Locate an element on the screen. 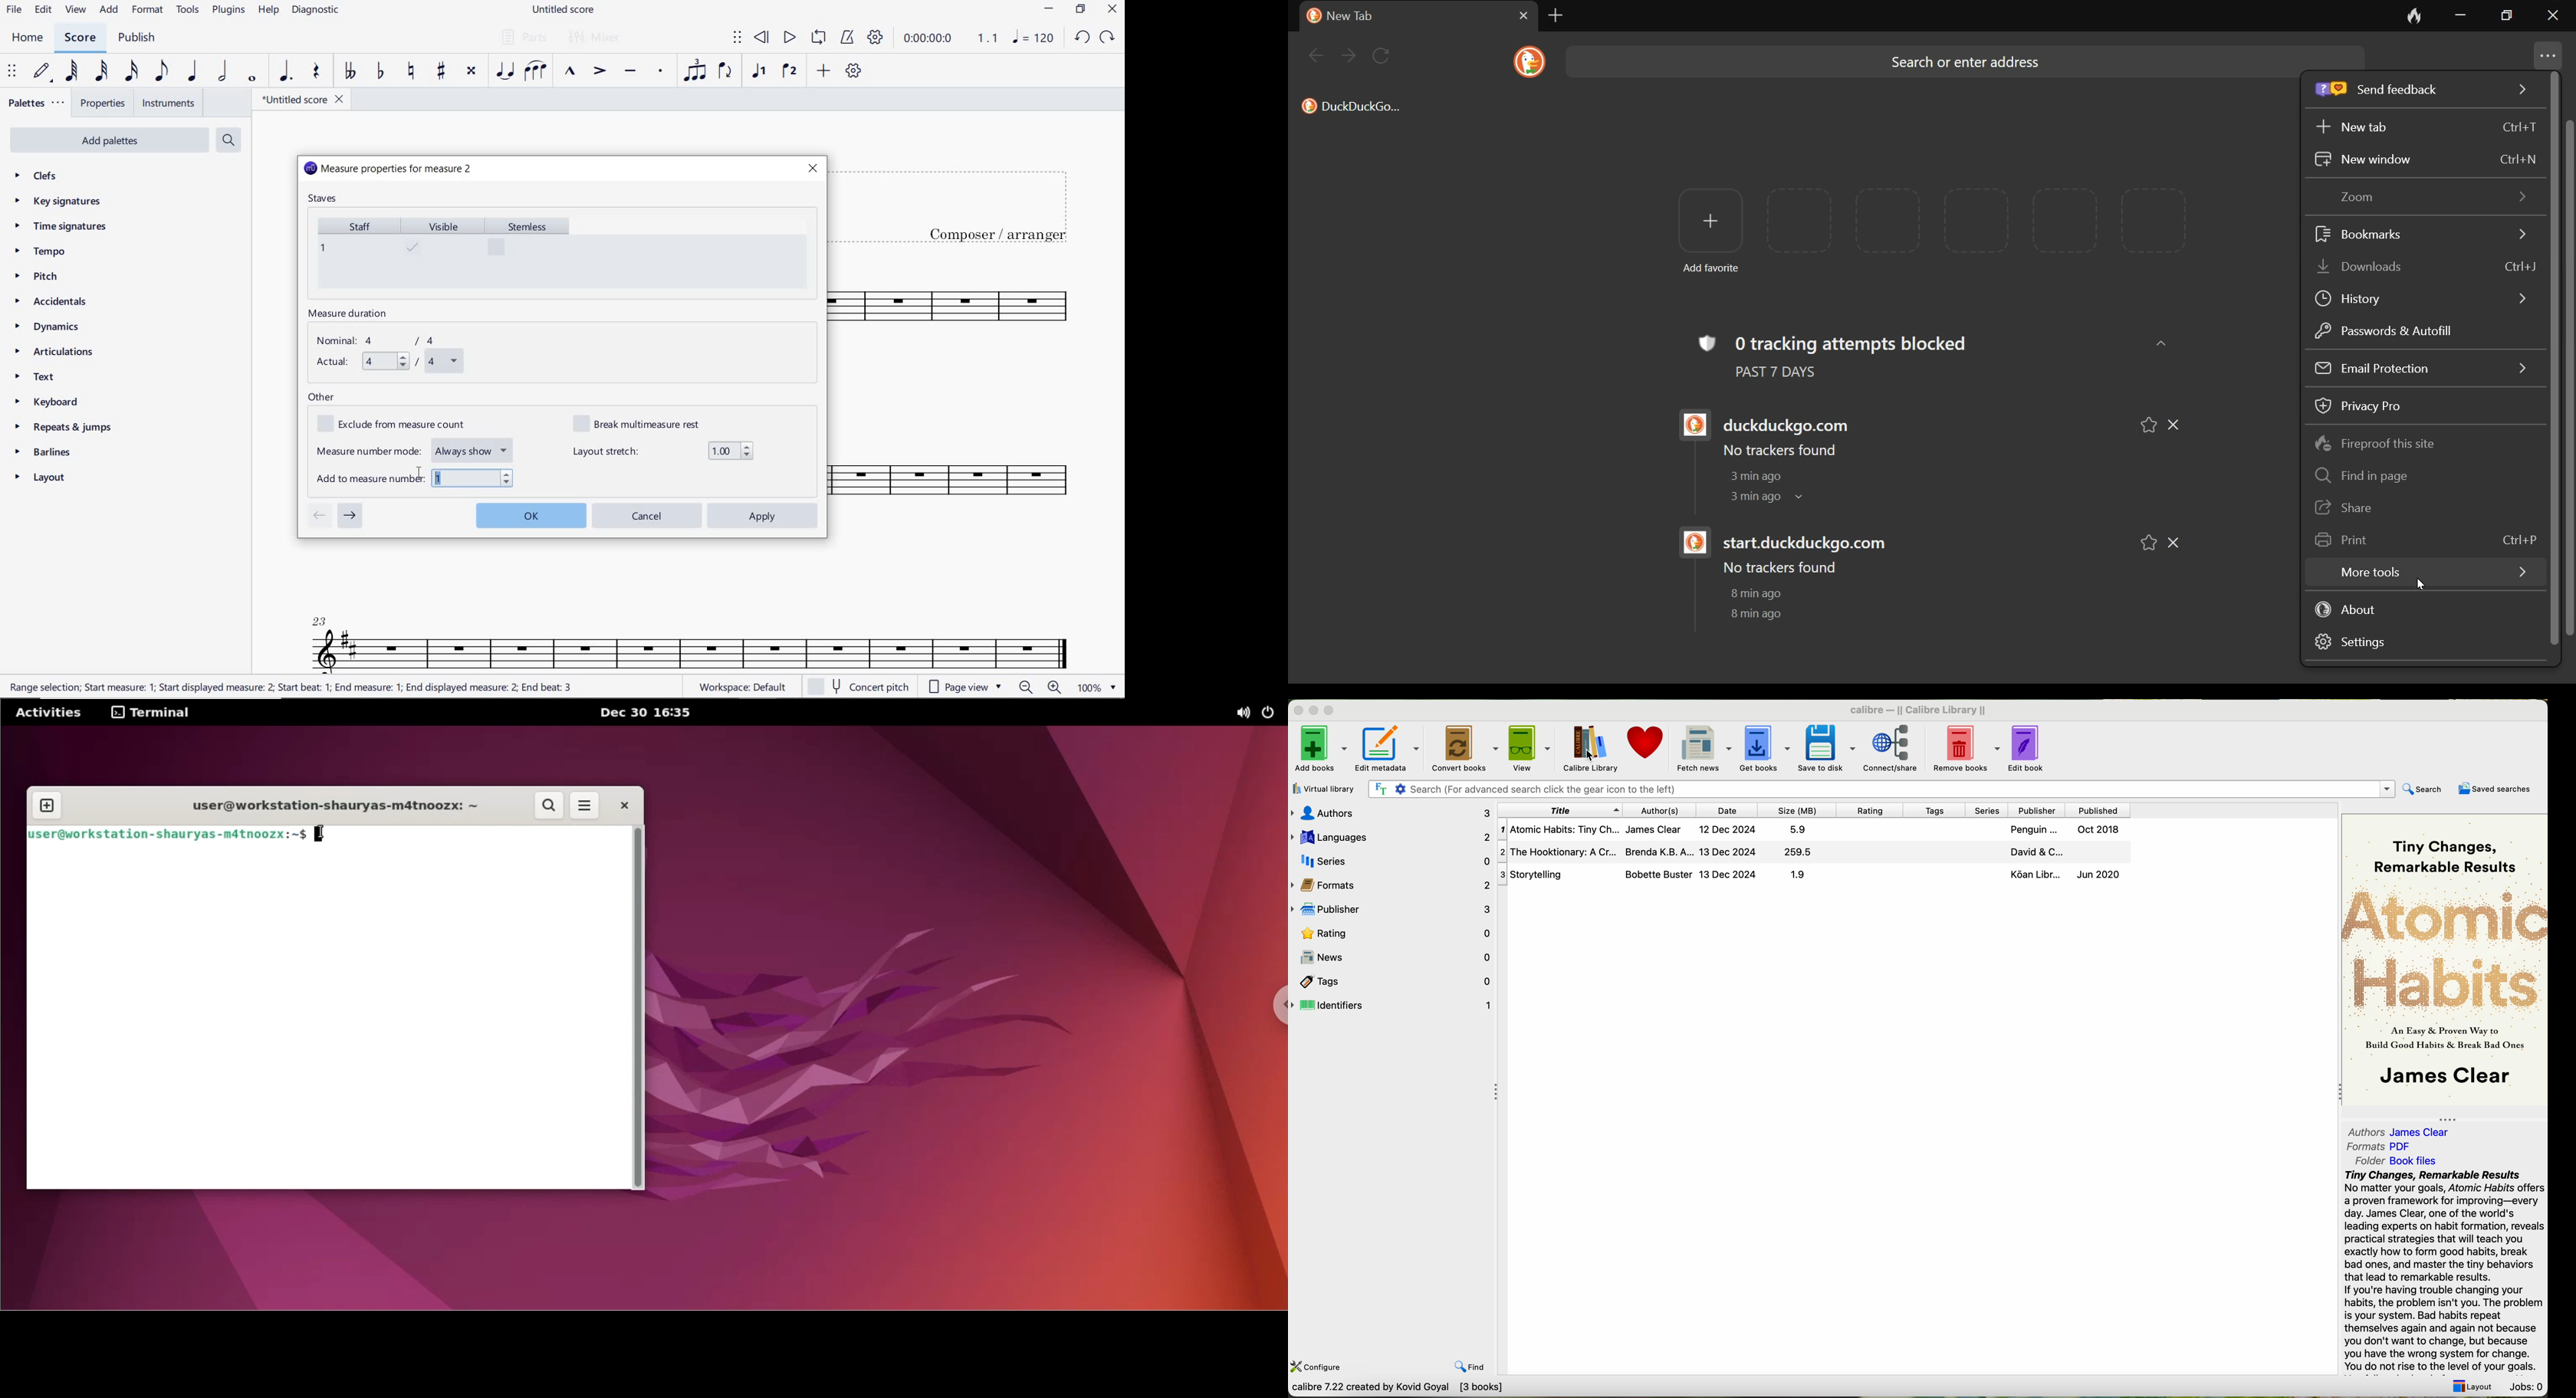  rating is located at coordinates (1873, 810).